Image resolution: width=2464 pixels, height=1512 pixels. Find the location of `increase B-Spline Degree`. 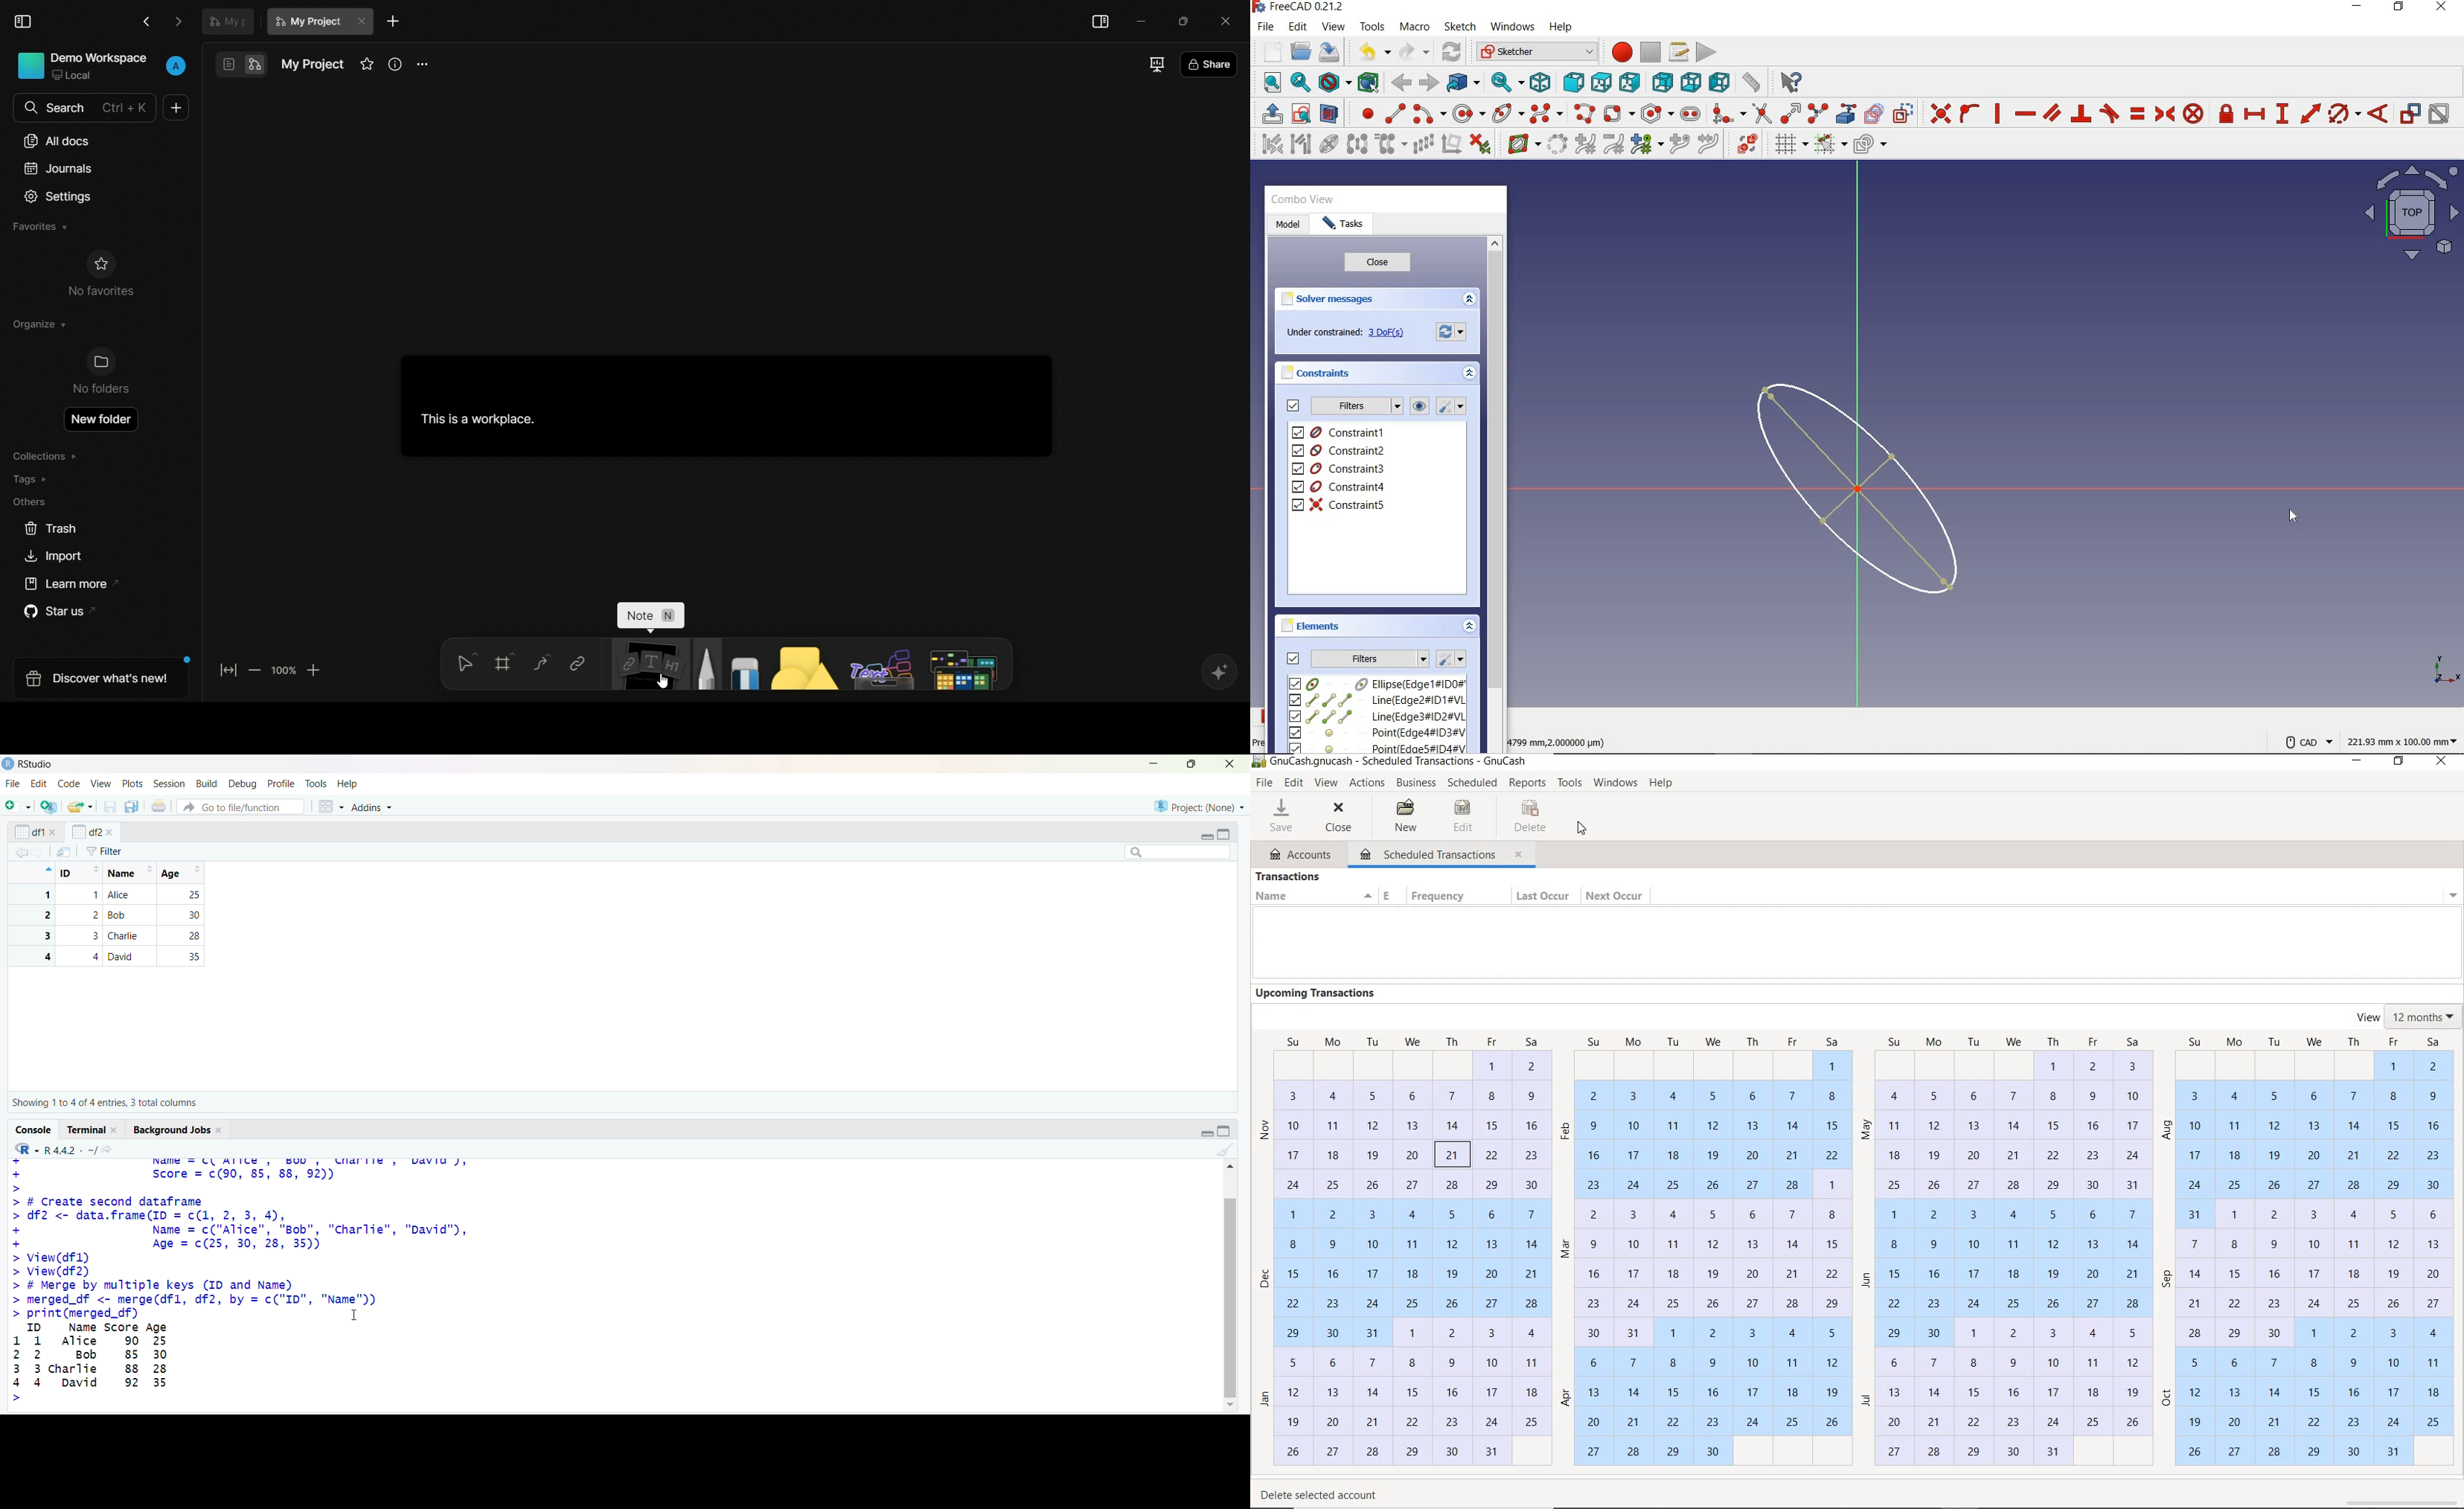

increase B-Spline Degree is located at coordinates (1583, 145).